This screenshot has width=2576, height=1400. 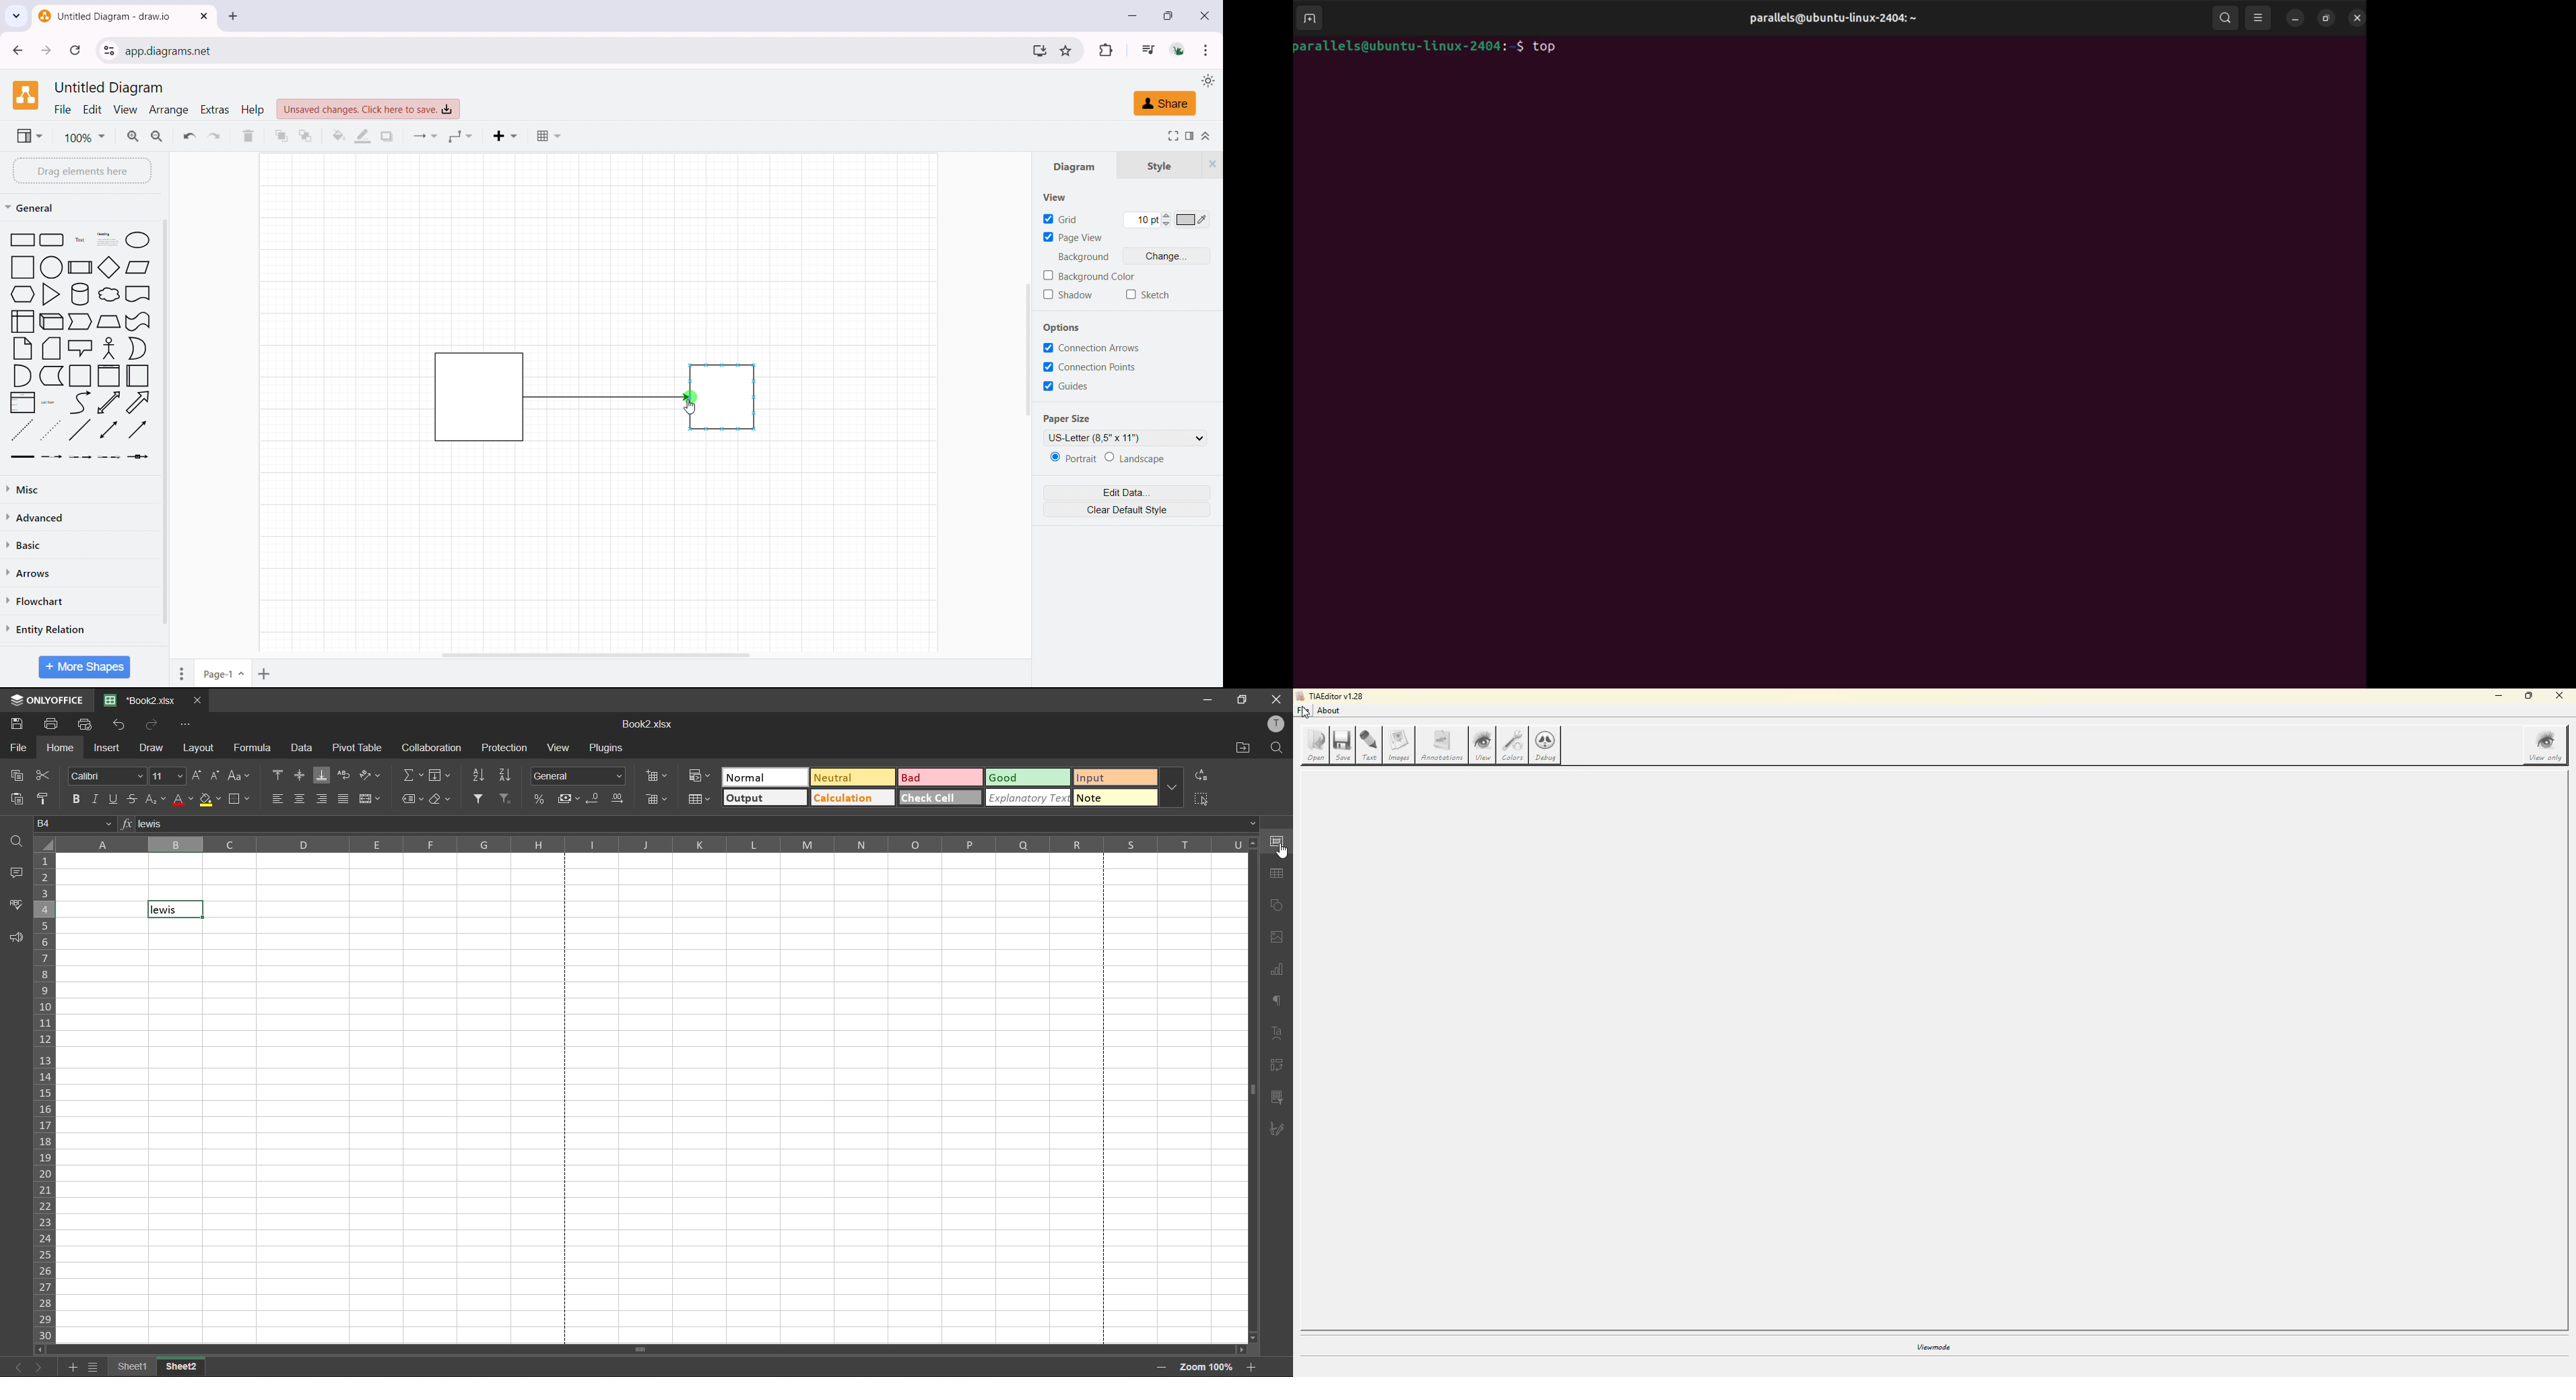 What do you see at coordinates (1208, 80) in the screenshot?
I see `select theme` at bounding box center [1208, 80].